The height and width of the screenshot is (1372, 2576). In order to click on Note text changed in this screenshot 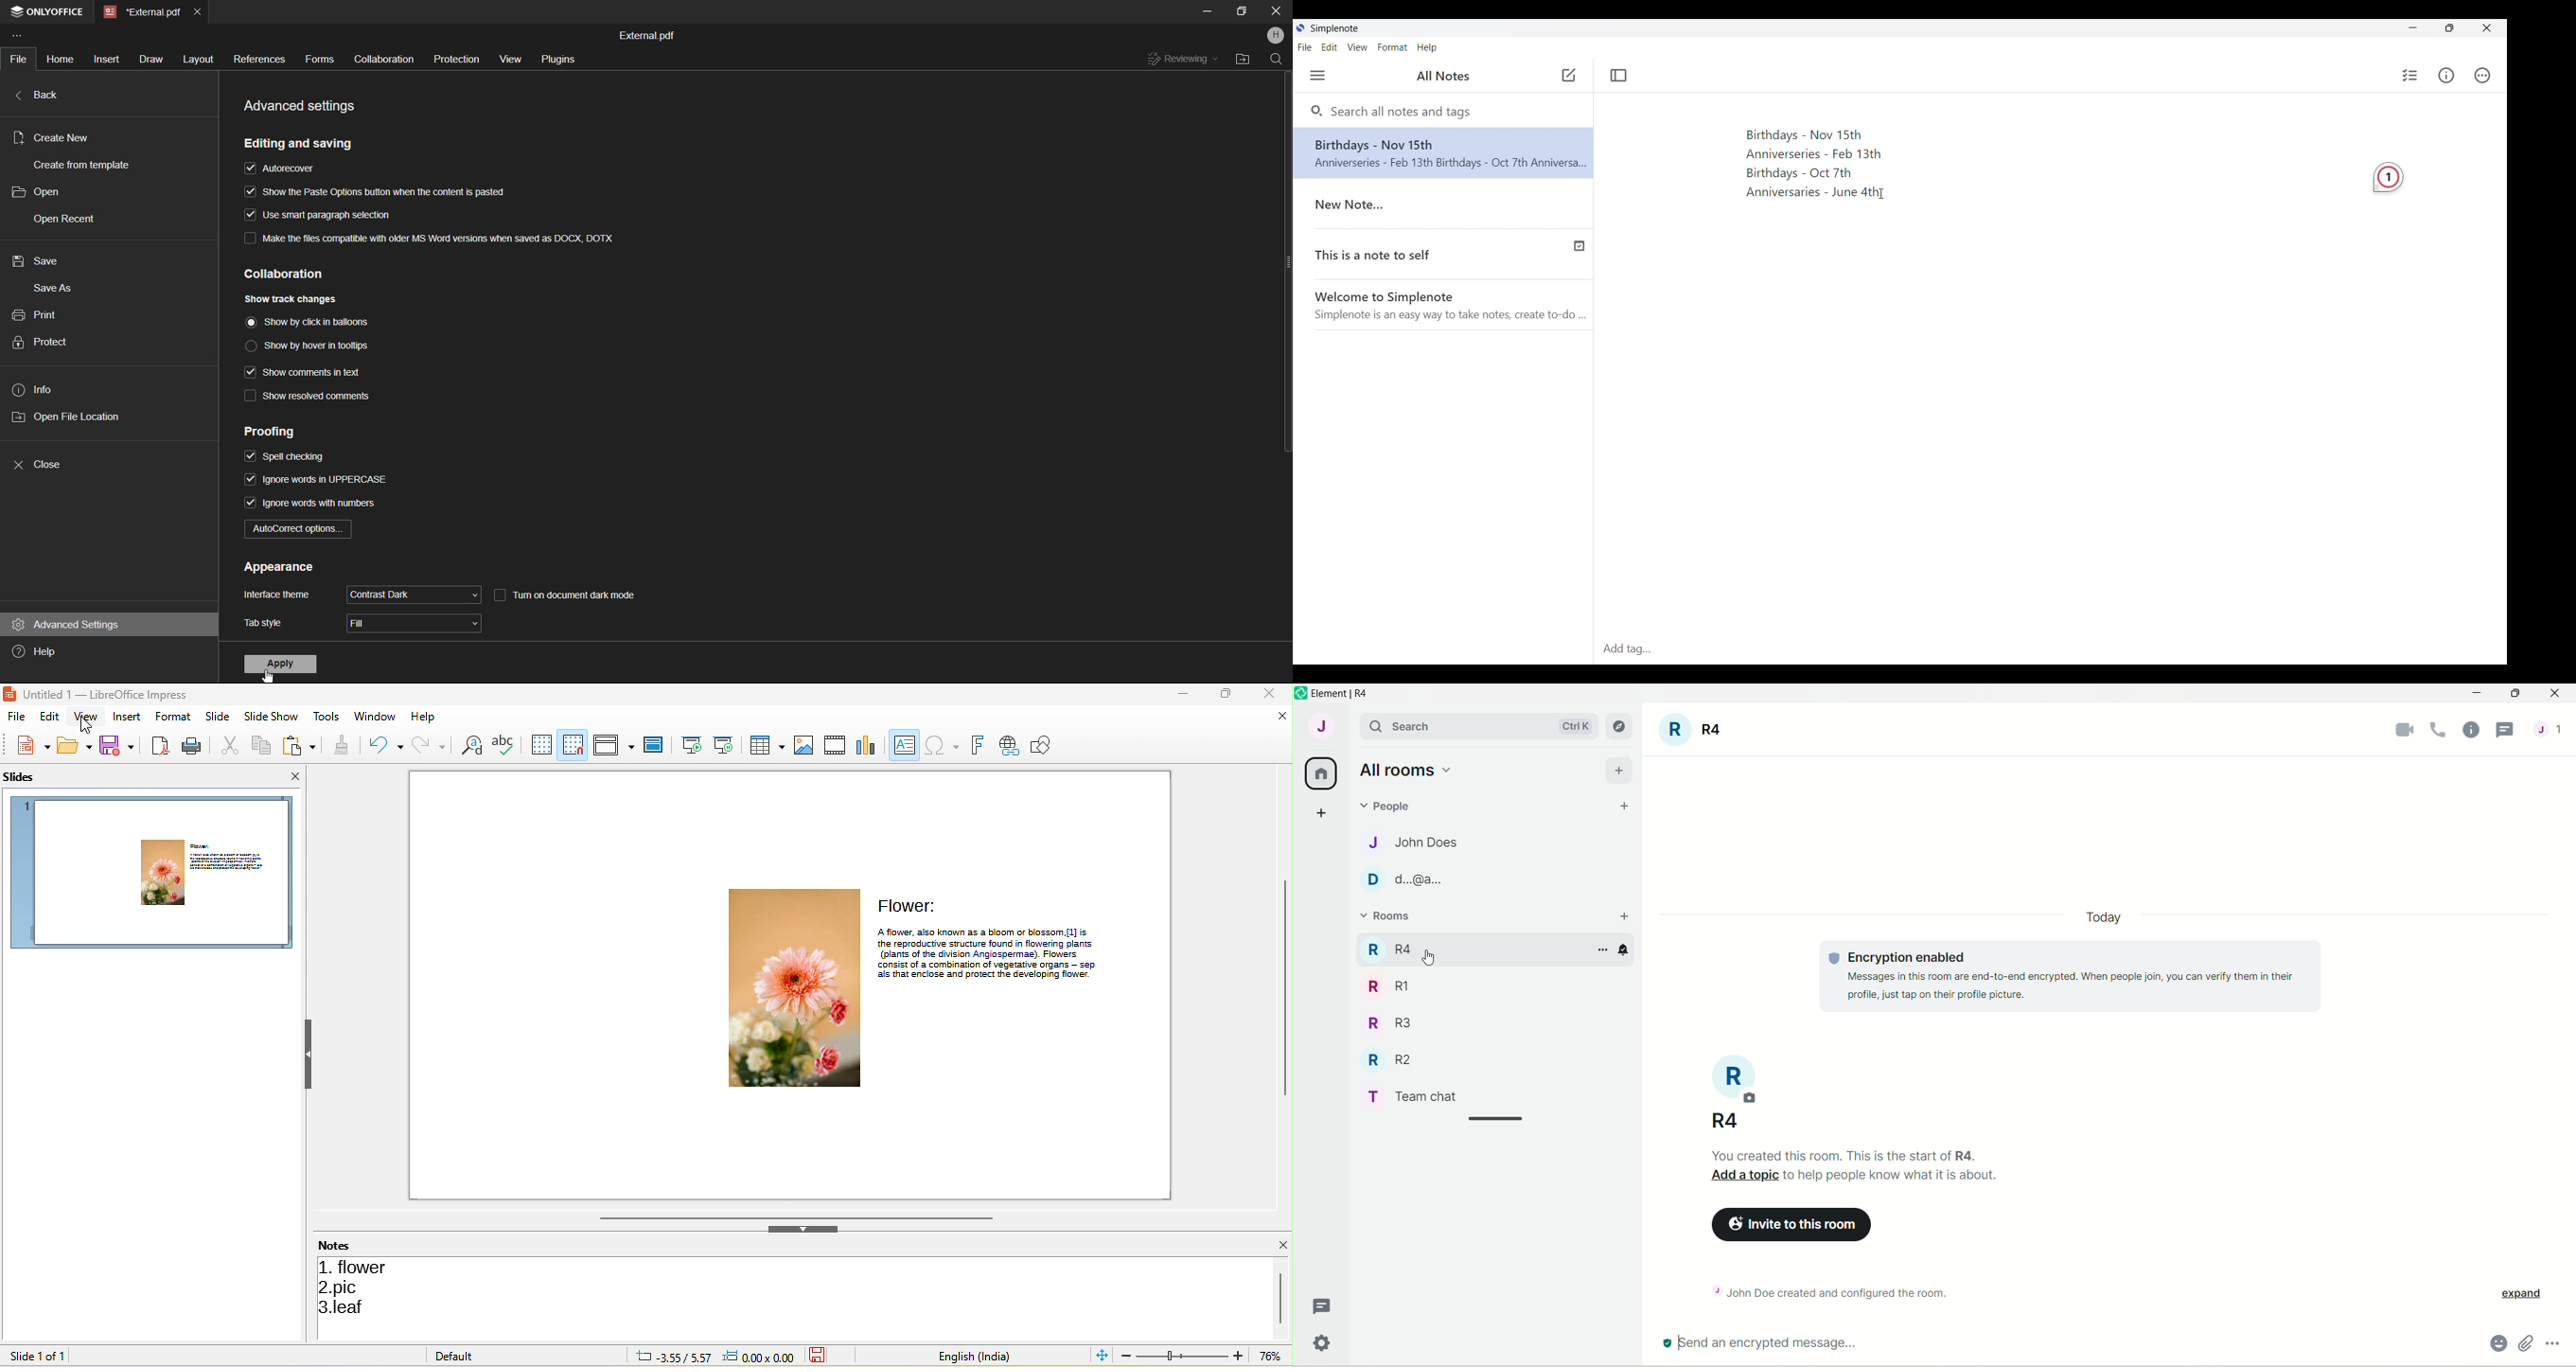, I will do `click(1443, 153)`.